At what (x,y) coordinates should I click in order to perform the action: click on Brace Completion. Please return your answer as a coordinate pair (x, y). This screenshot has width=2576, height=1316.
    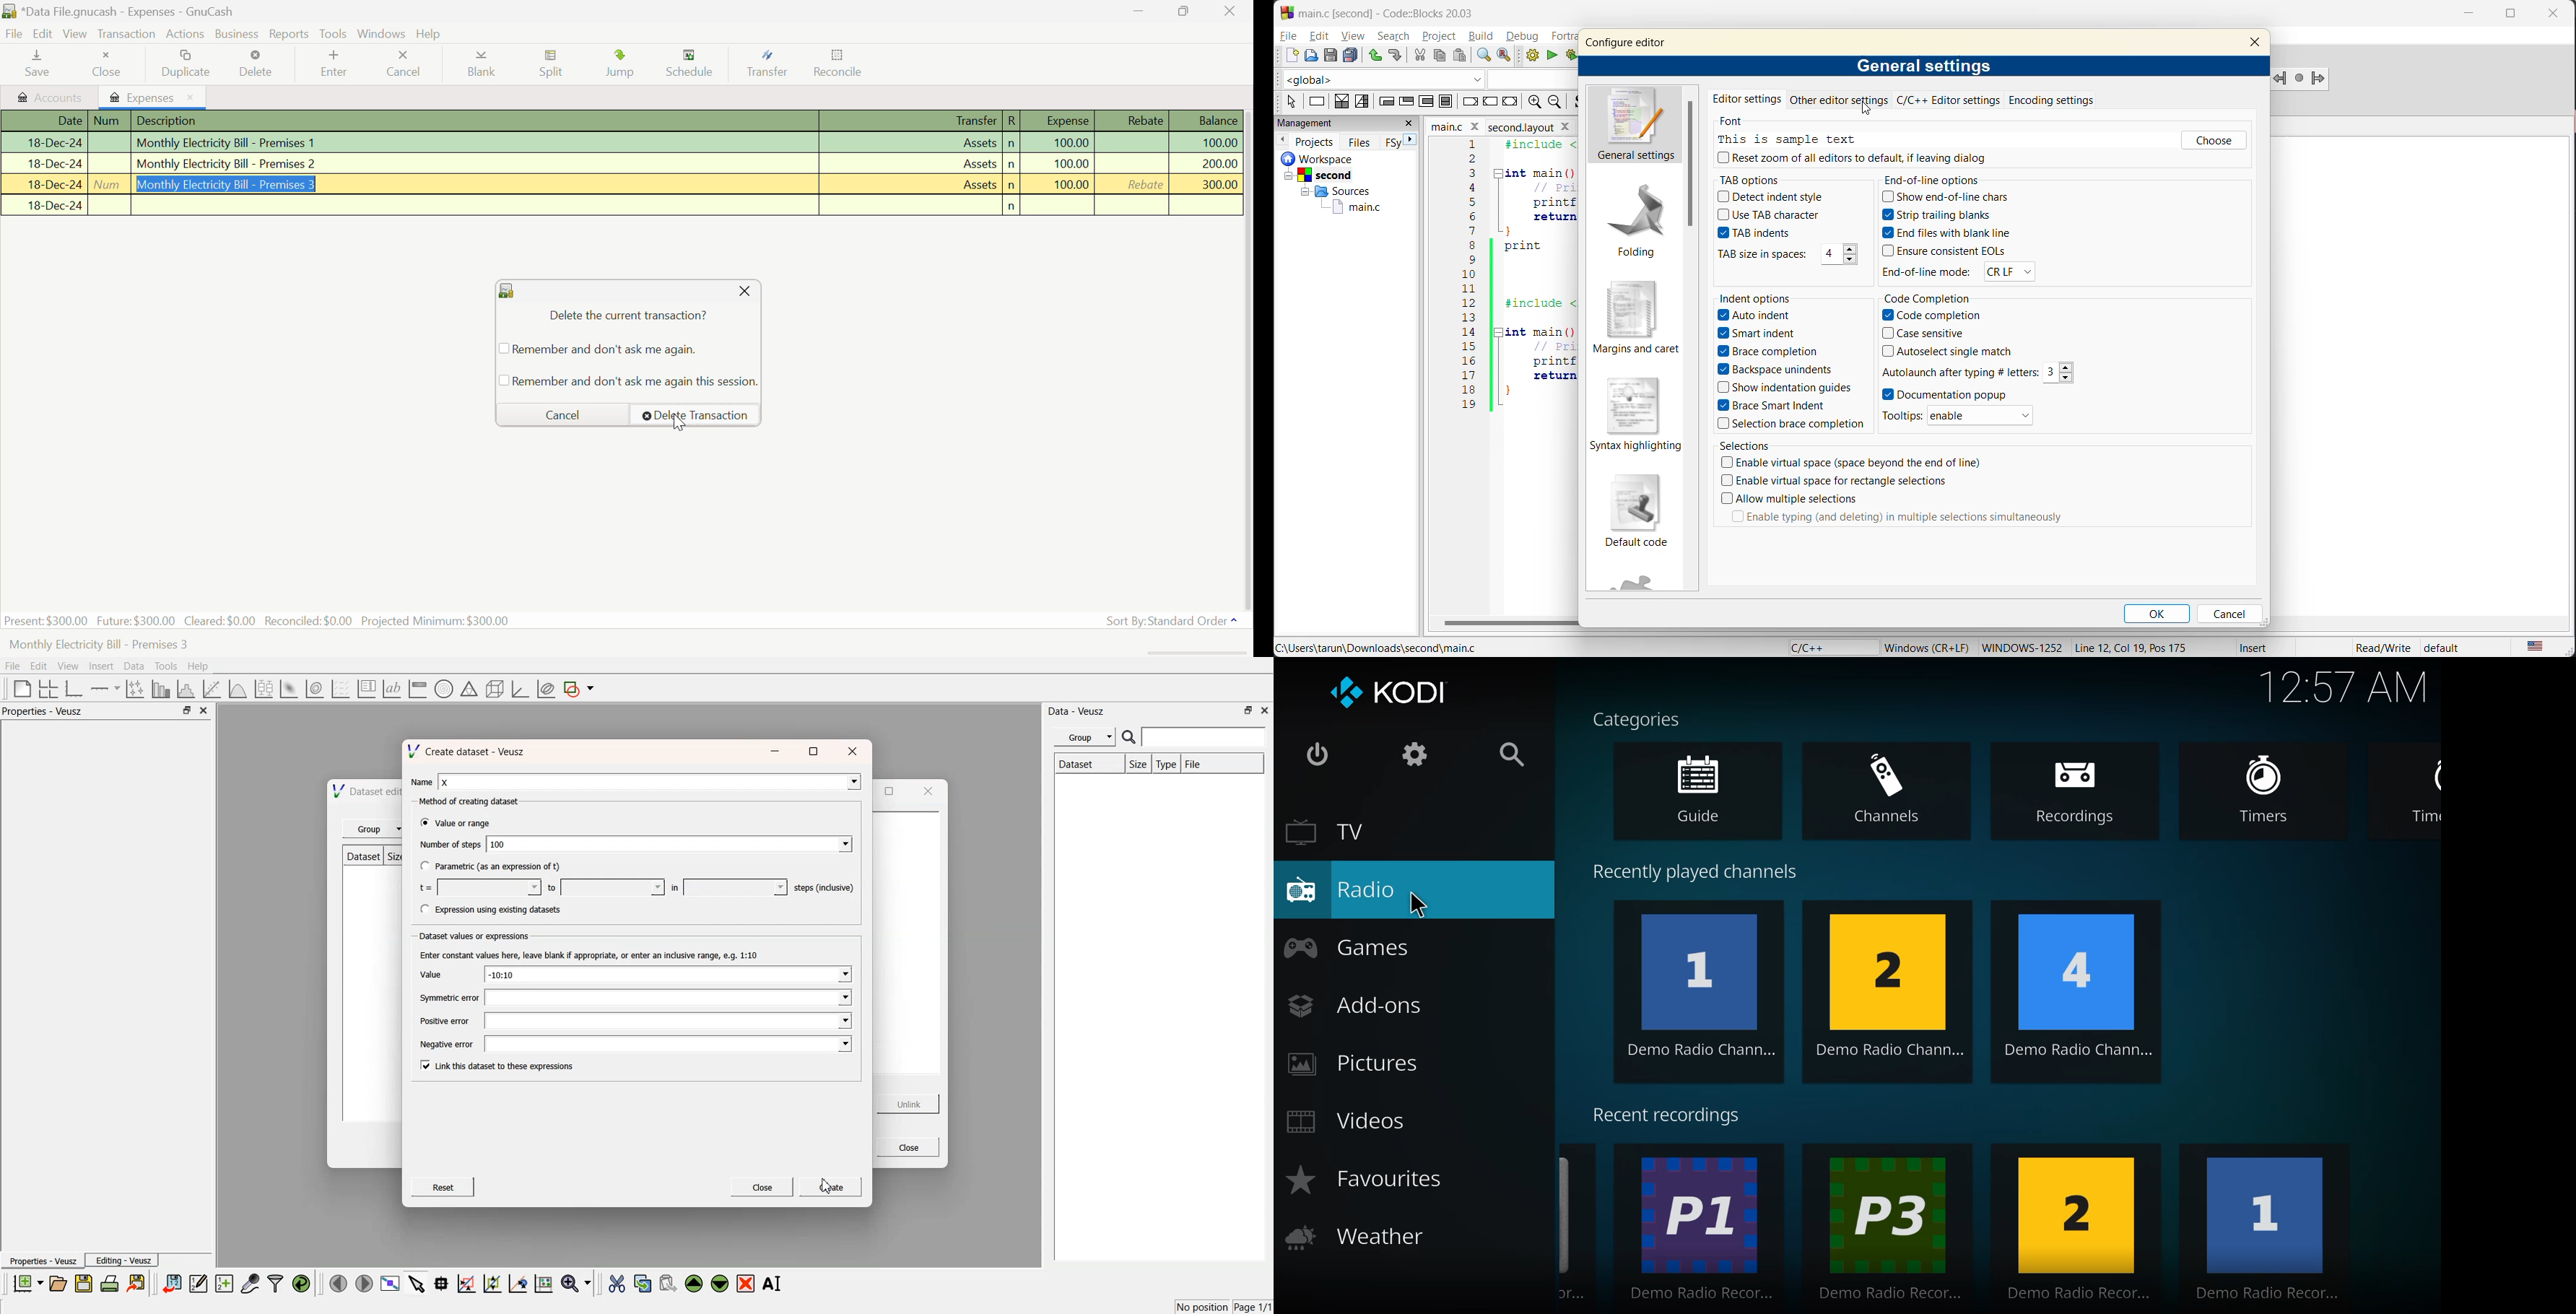
    Looking at the image, I should click on (1770, 351).